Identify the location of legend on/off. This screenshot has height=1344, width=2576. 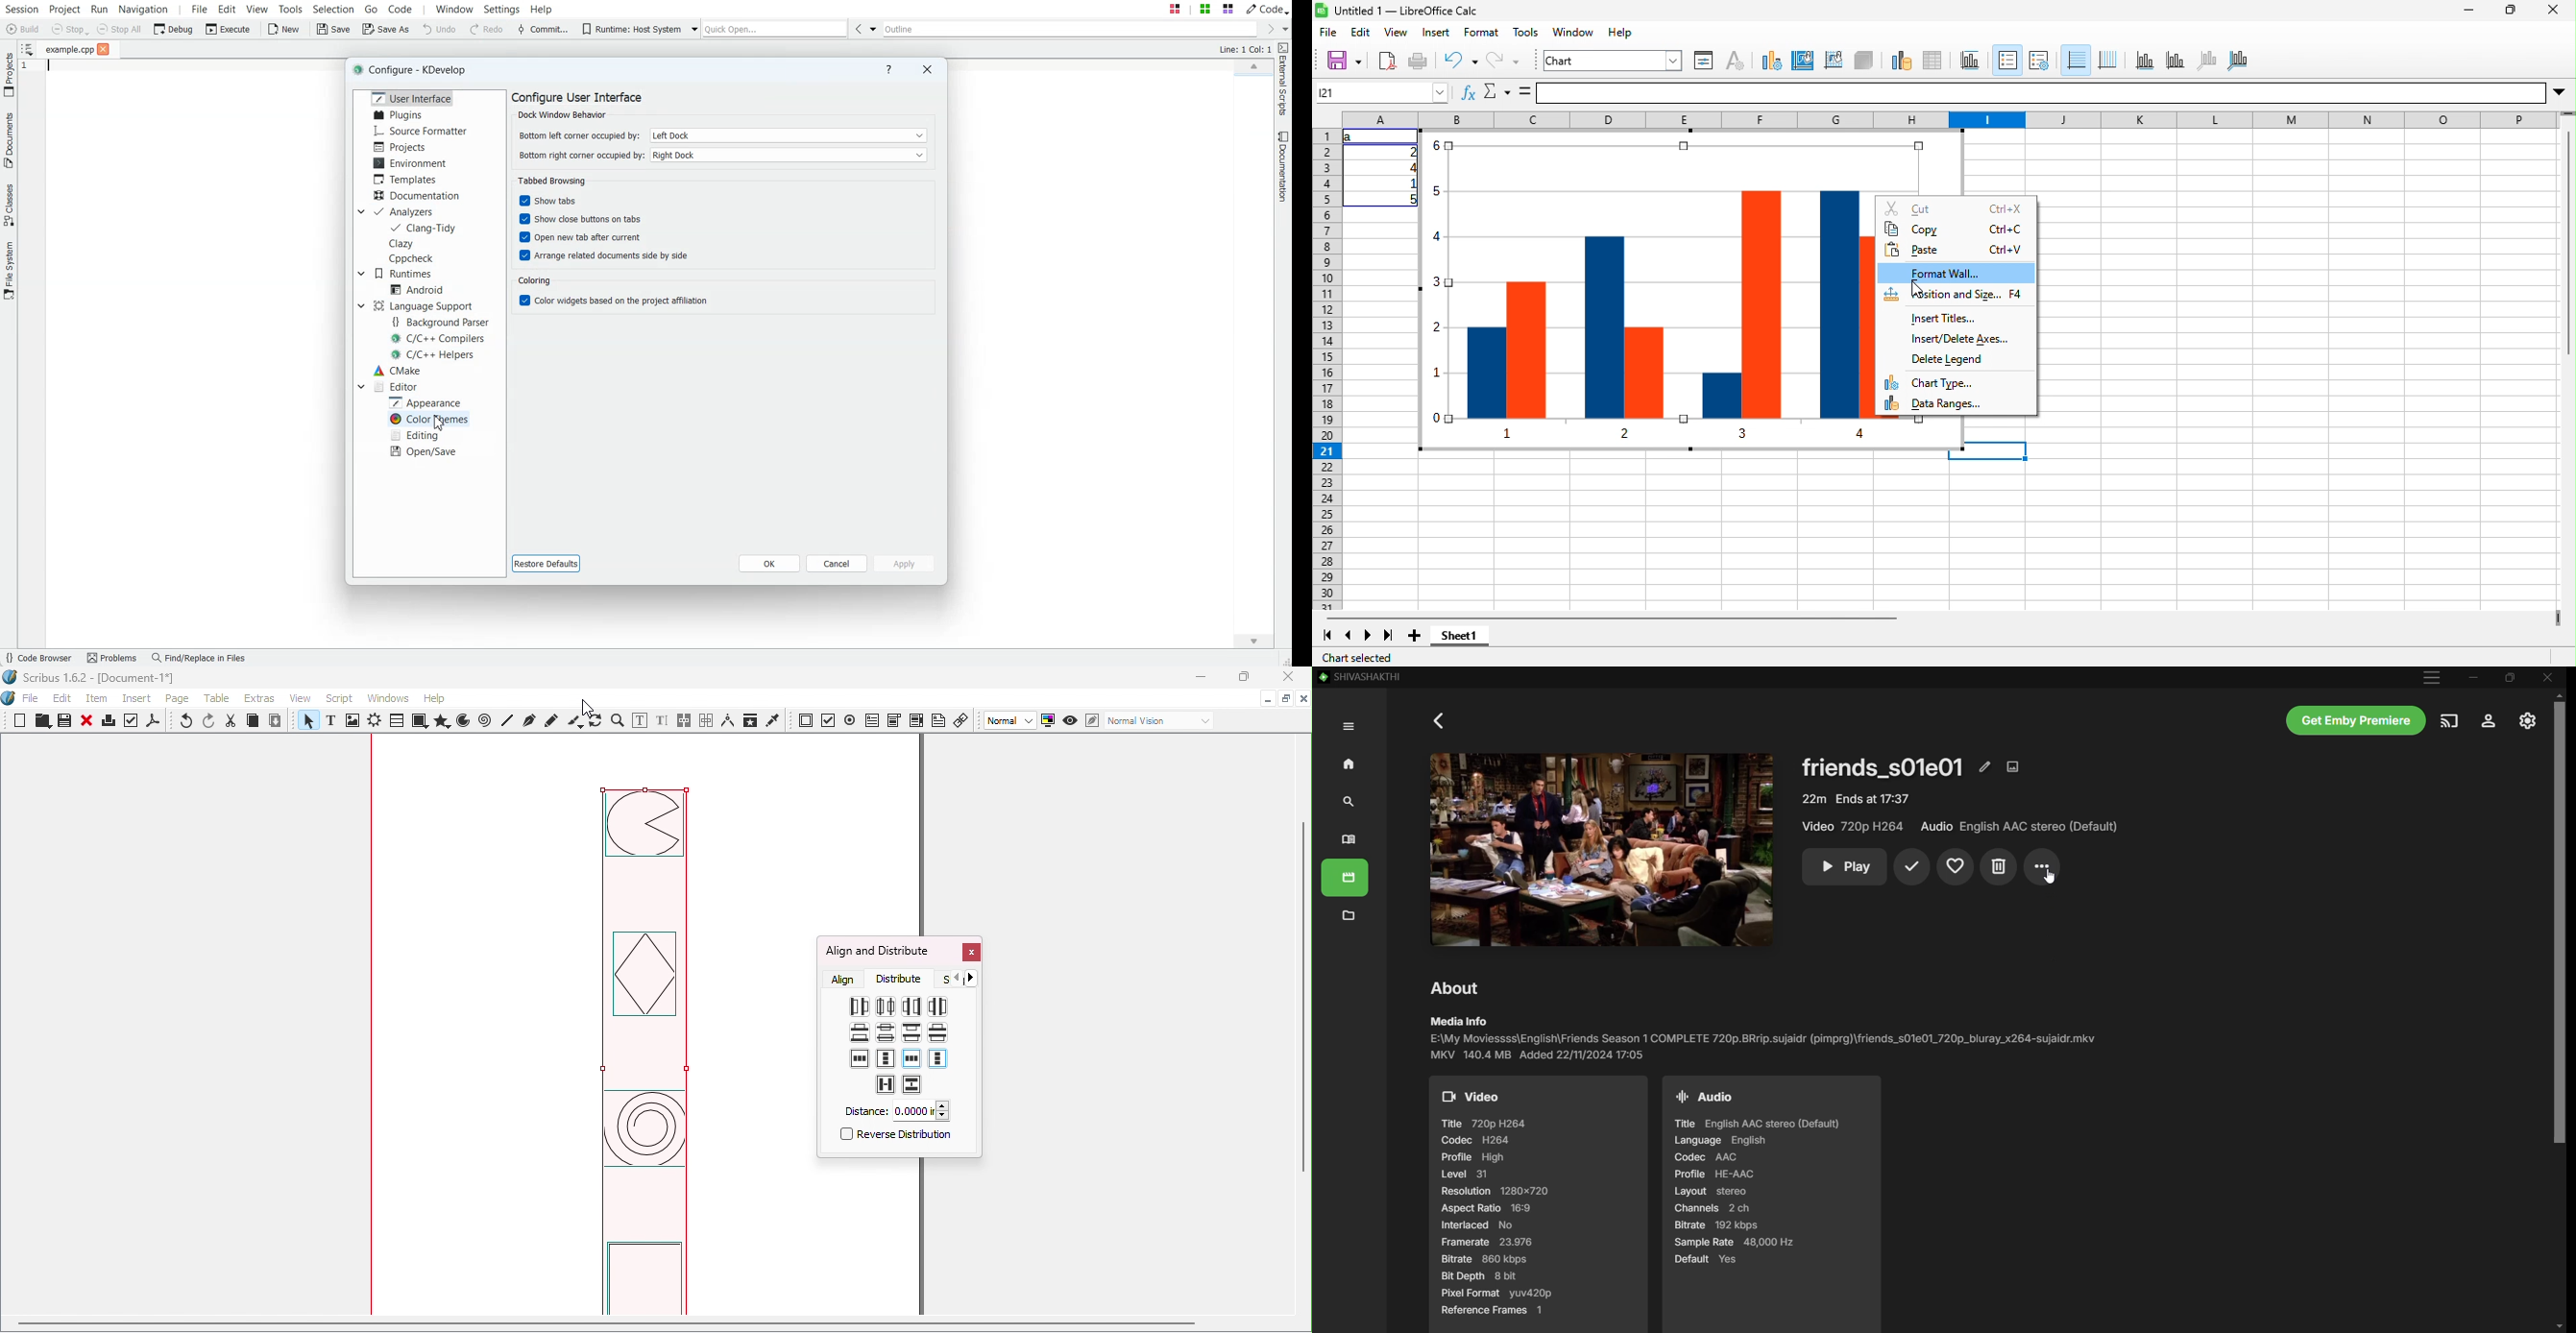
(2008, 60).